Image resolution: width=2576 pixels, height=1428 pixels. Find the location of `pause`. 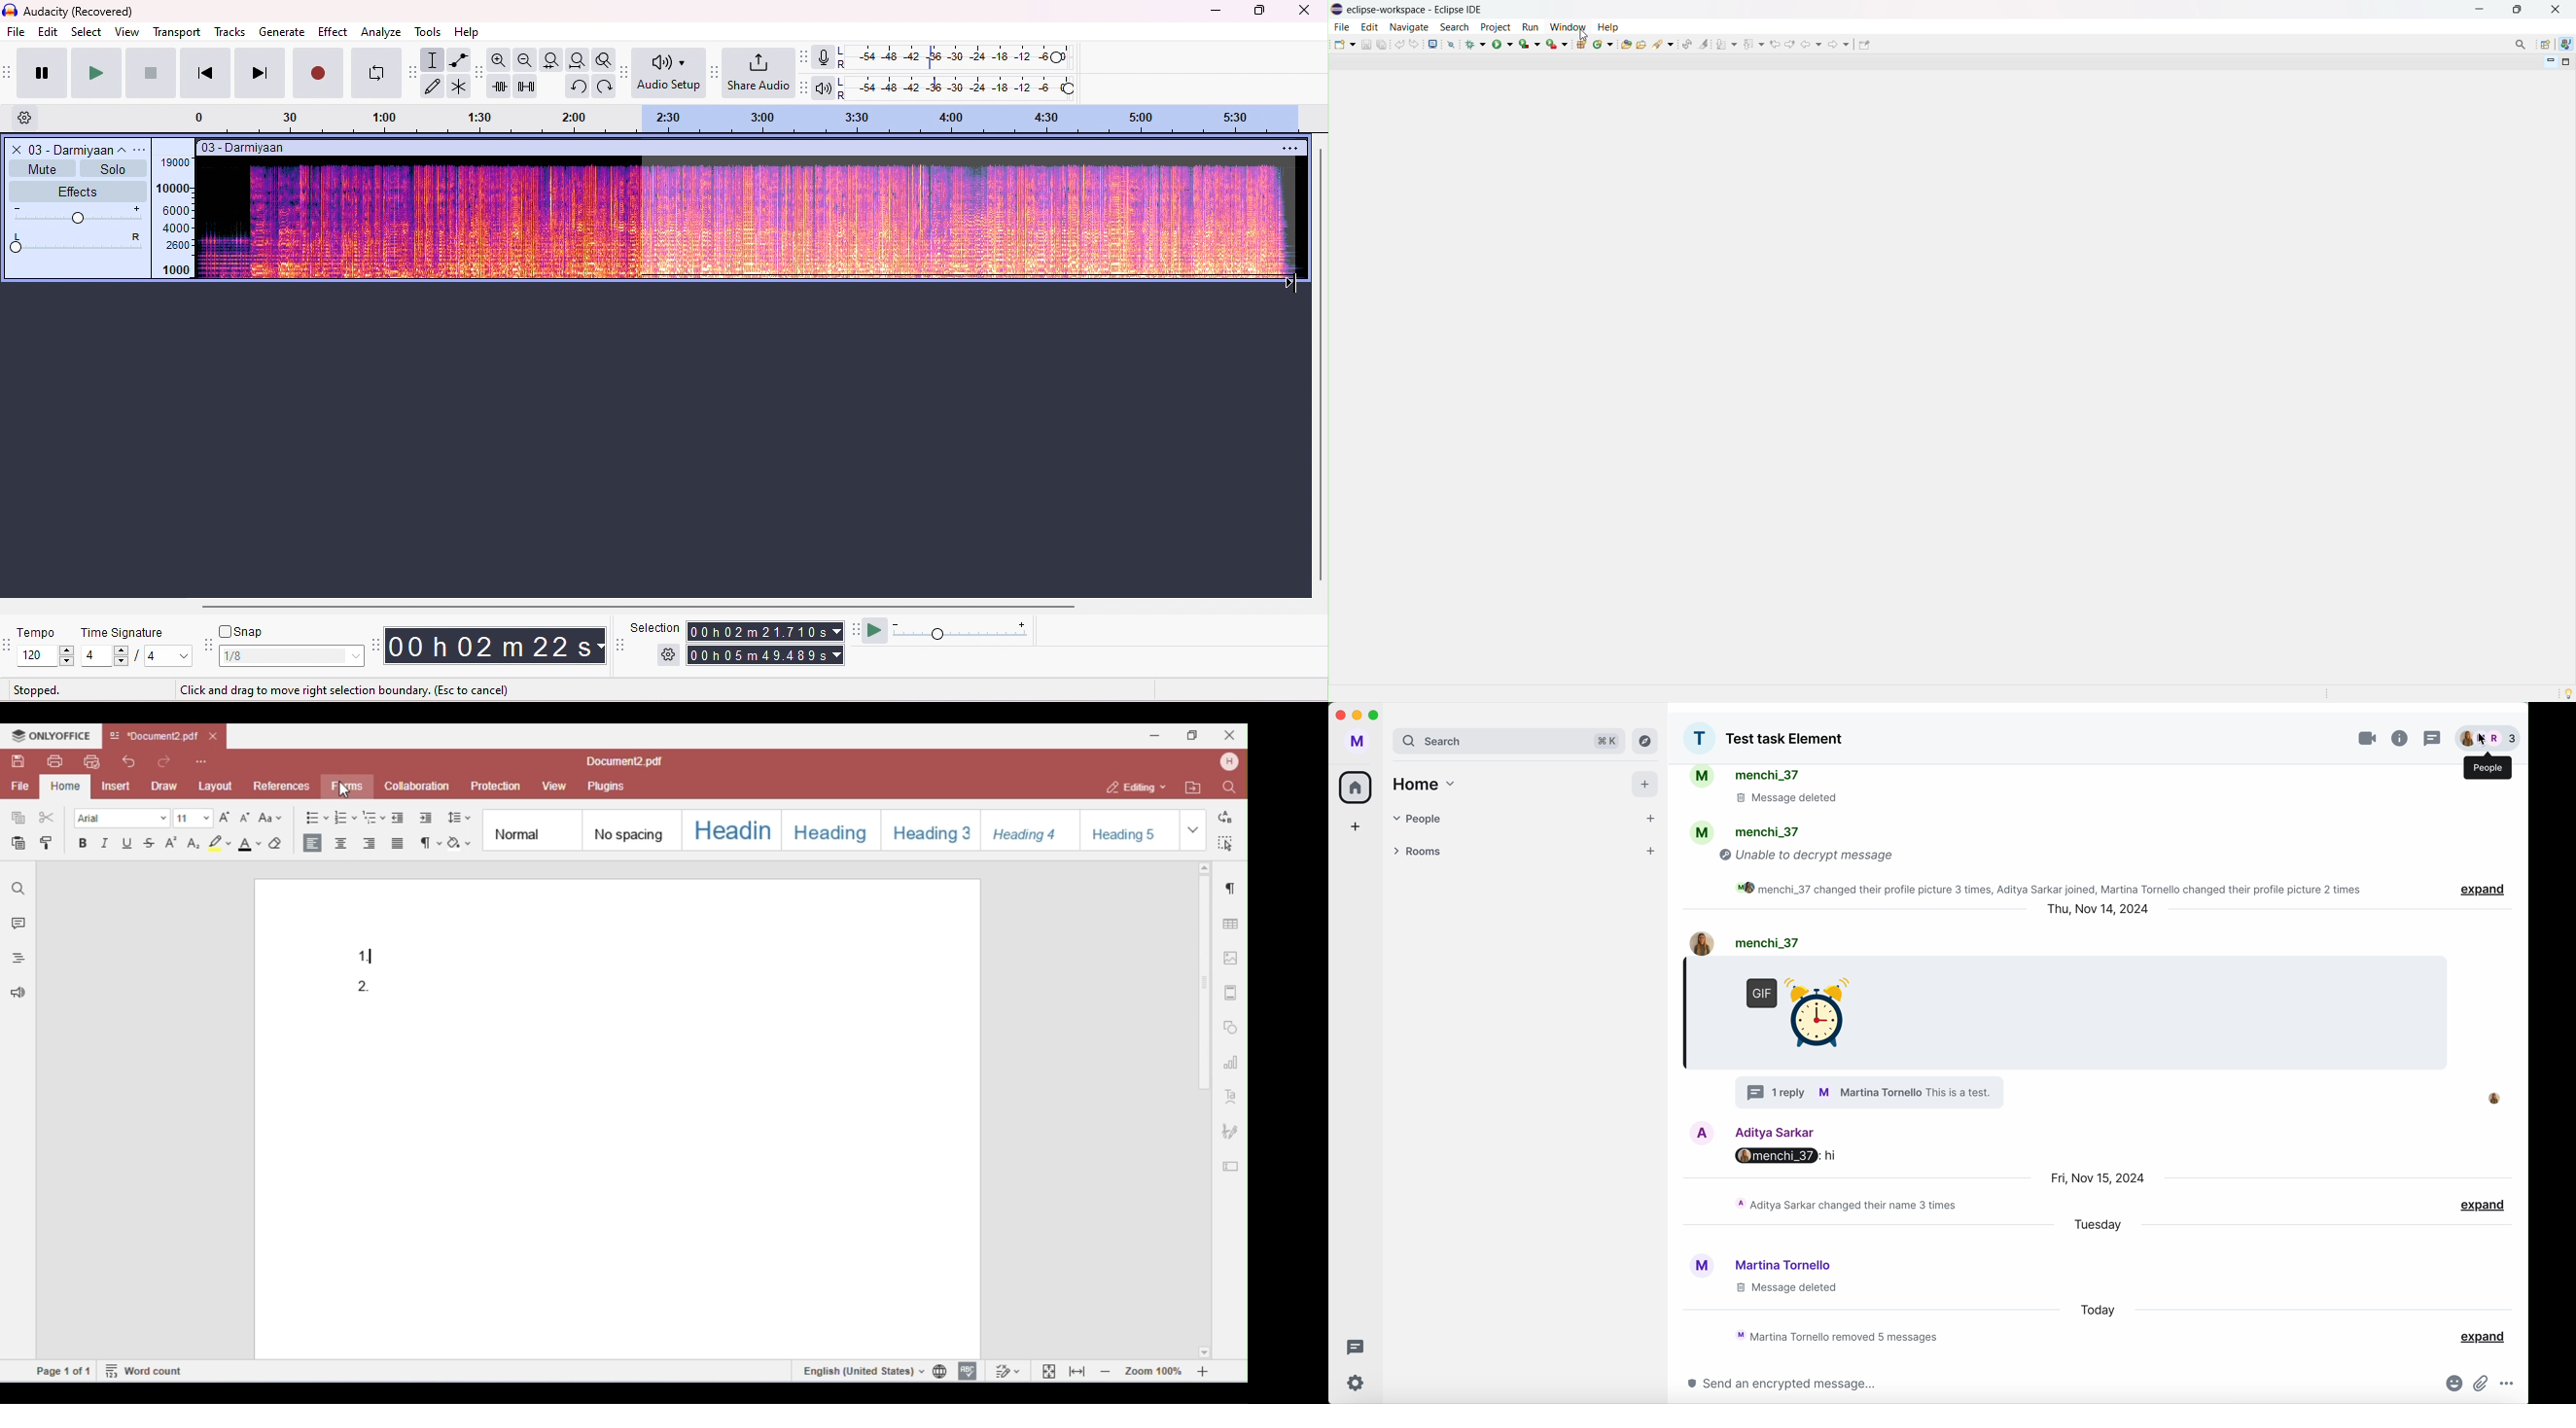

pause is located at coordinates (39, 72).